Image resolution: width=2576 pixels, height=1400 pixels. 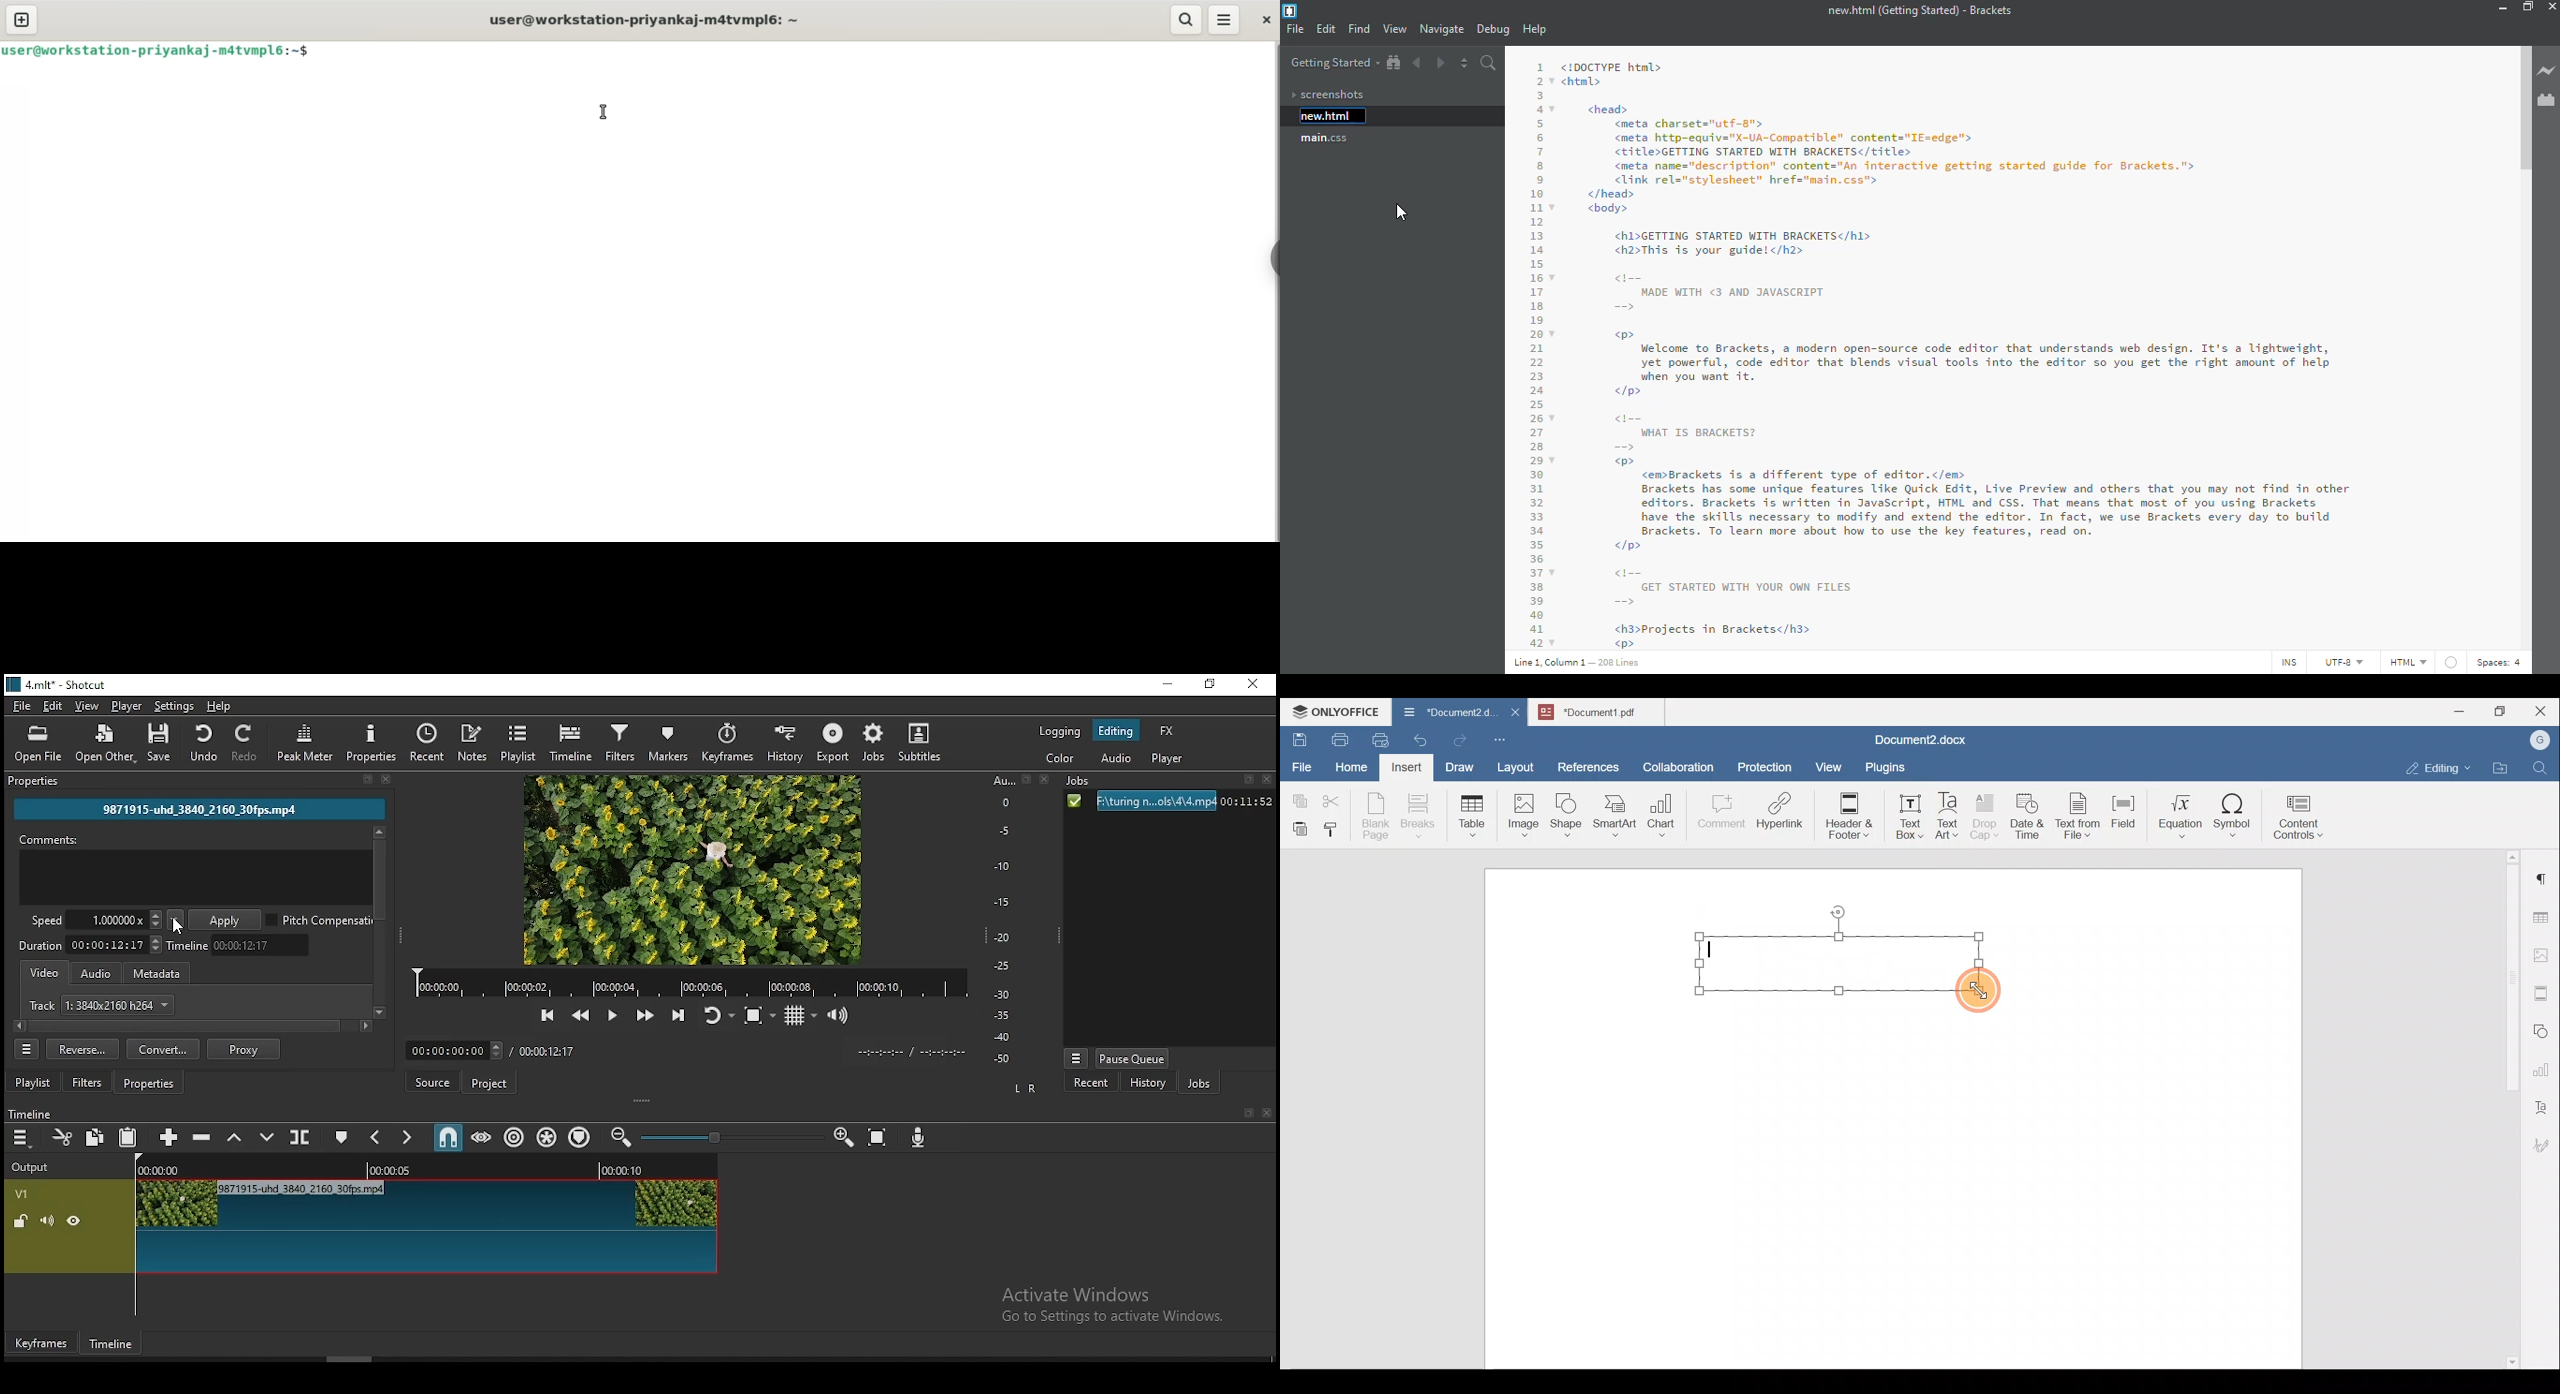 I want to click on Shapes settings, so click(x=2543, y=1029).